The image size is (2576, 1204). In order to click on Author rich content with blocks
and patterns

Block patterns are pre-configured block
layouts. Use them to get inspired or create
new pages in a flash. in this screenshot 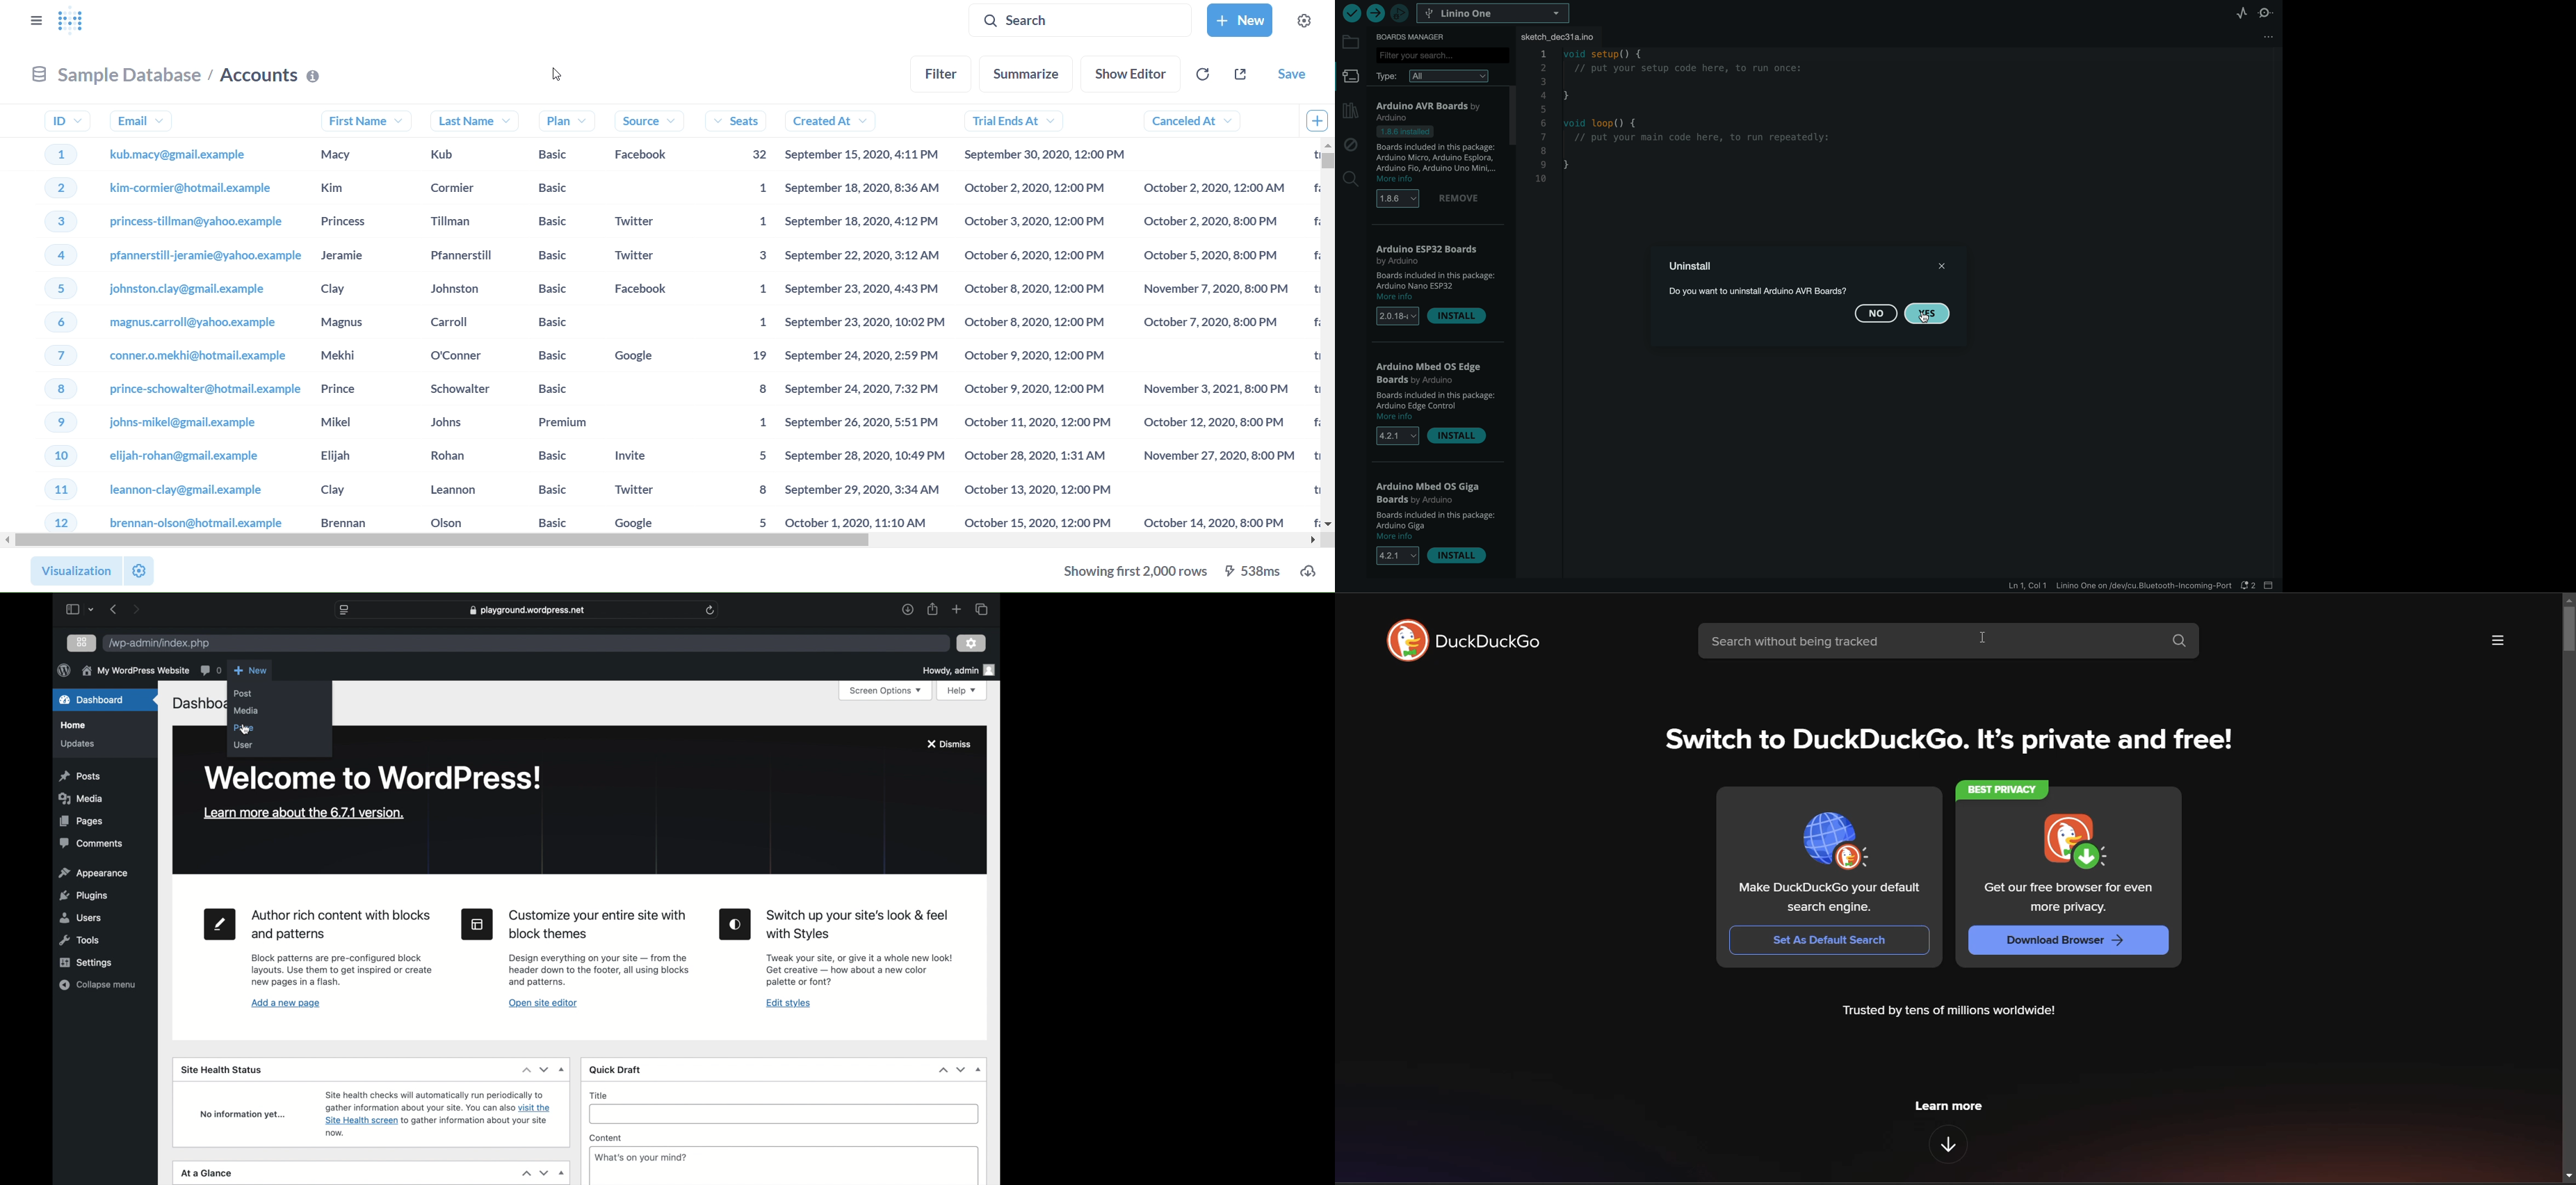, I will do `click(348, 949)`.